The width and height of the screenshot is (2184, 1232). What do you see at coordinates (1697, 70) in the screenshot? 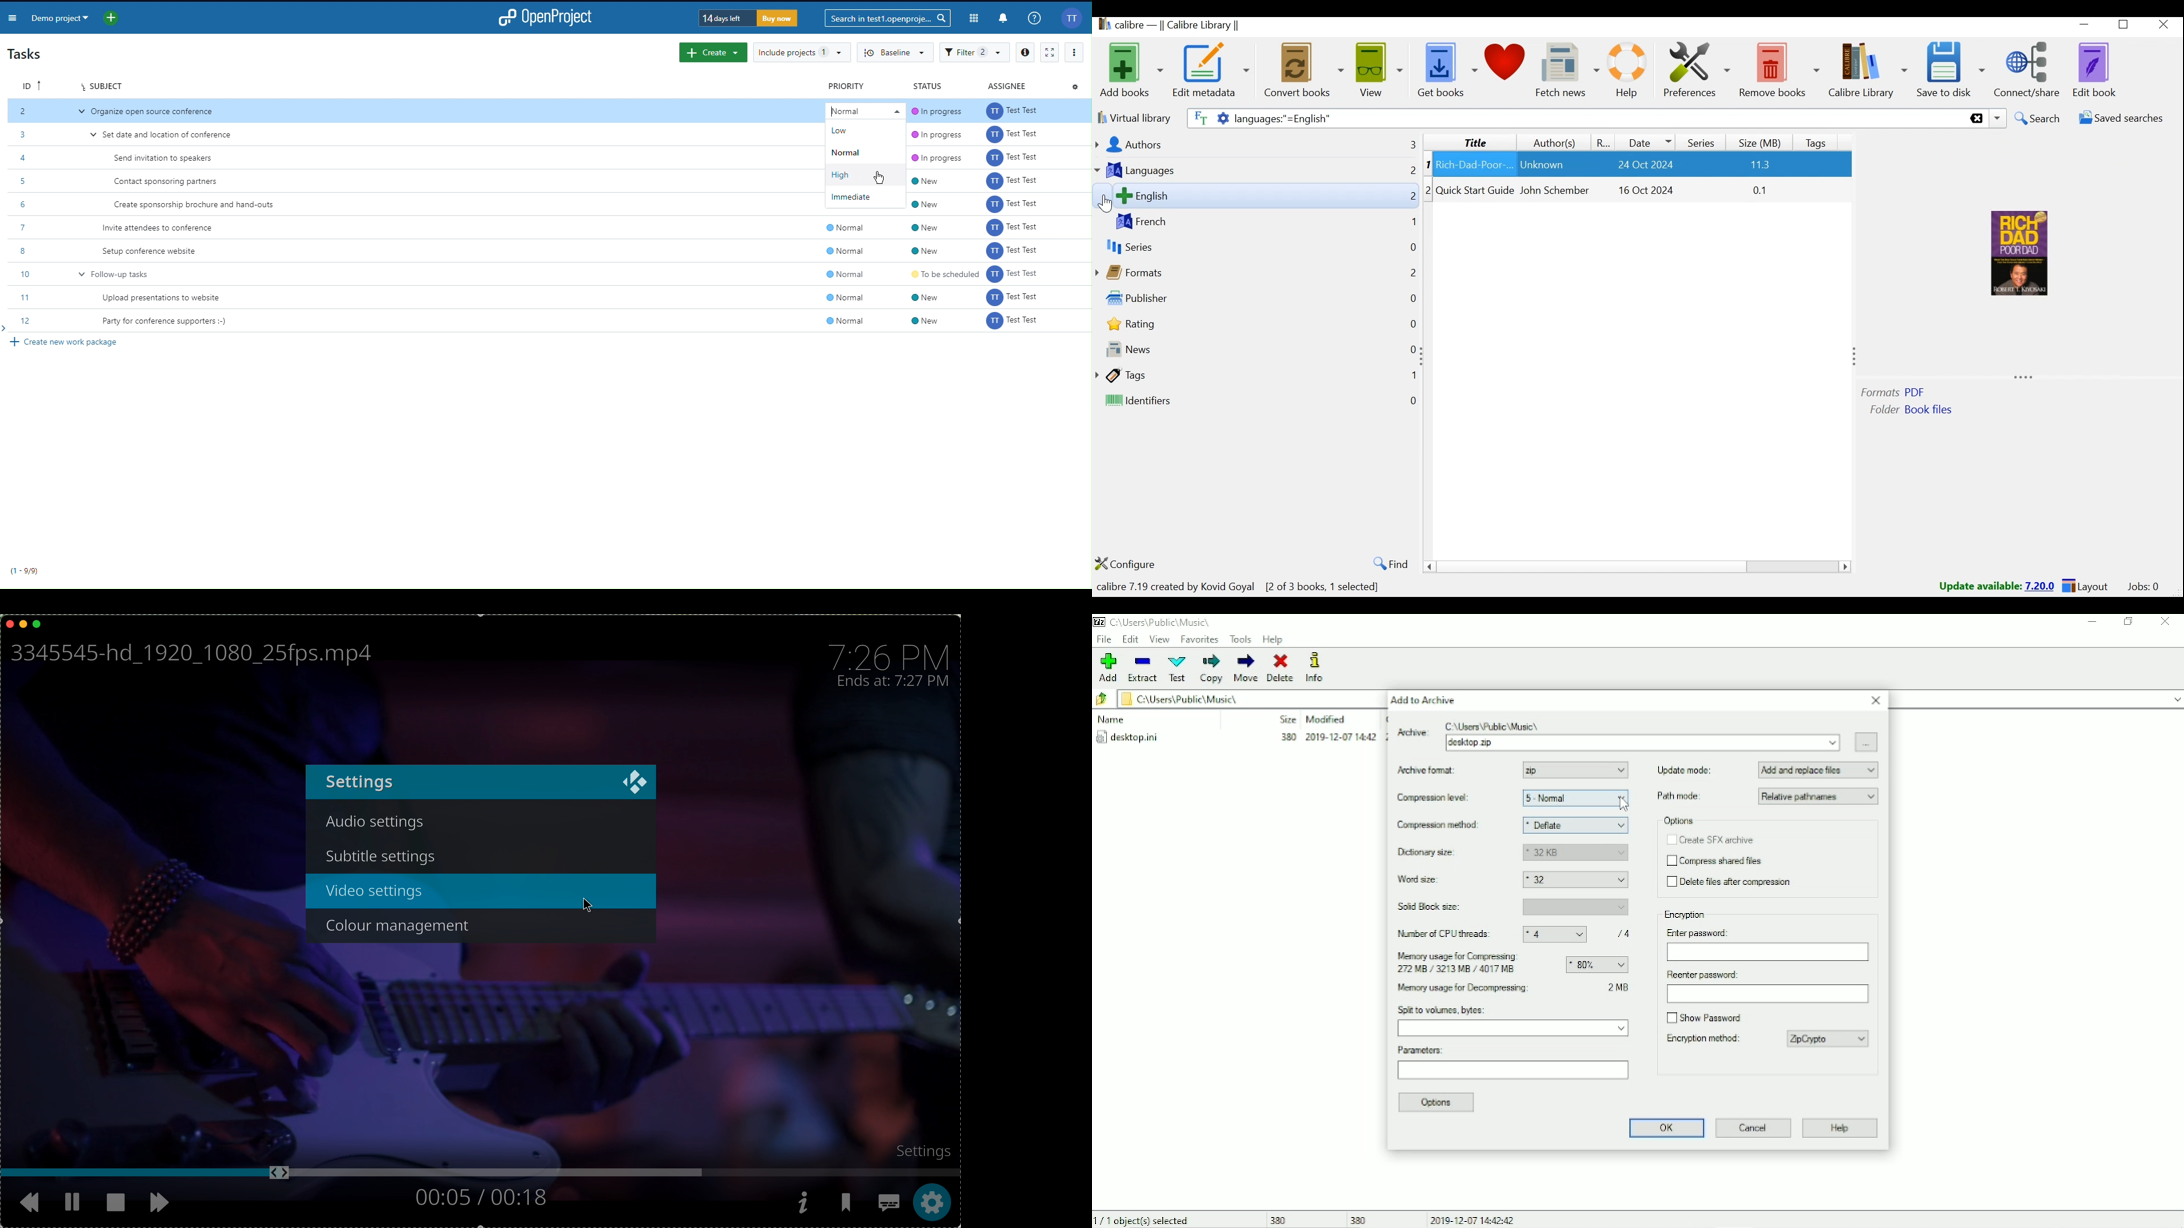
I see `Preferences` at bounding box center [1697, 70].